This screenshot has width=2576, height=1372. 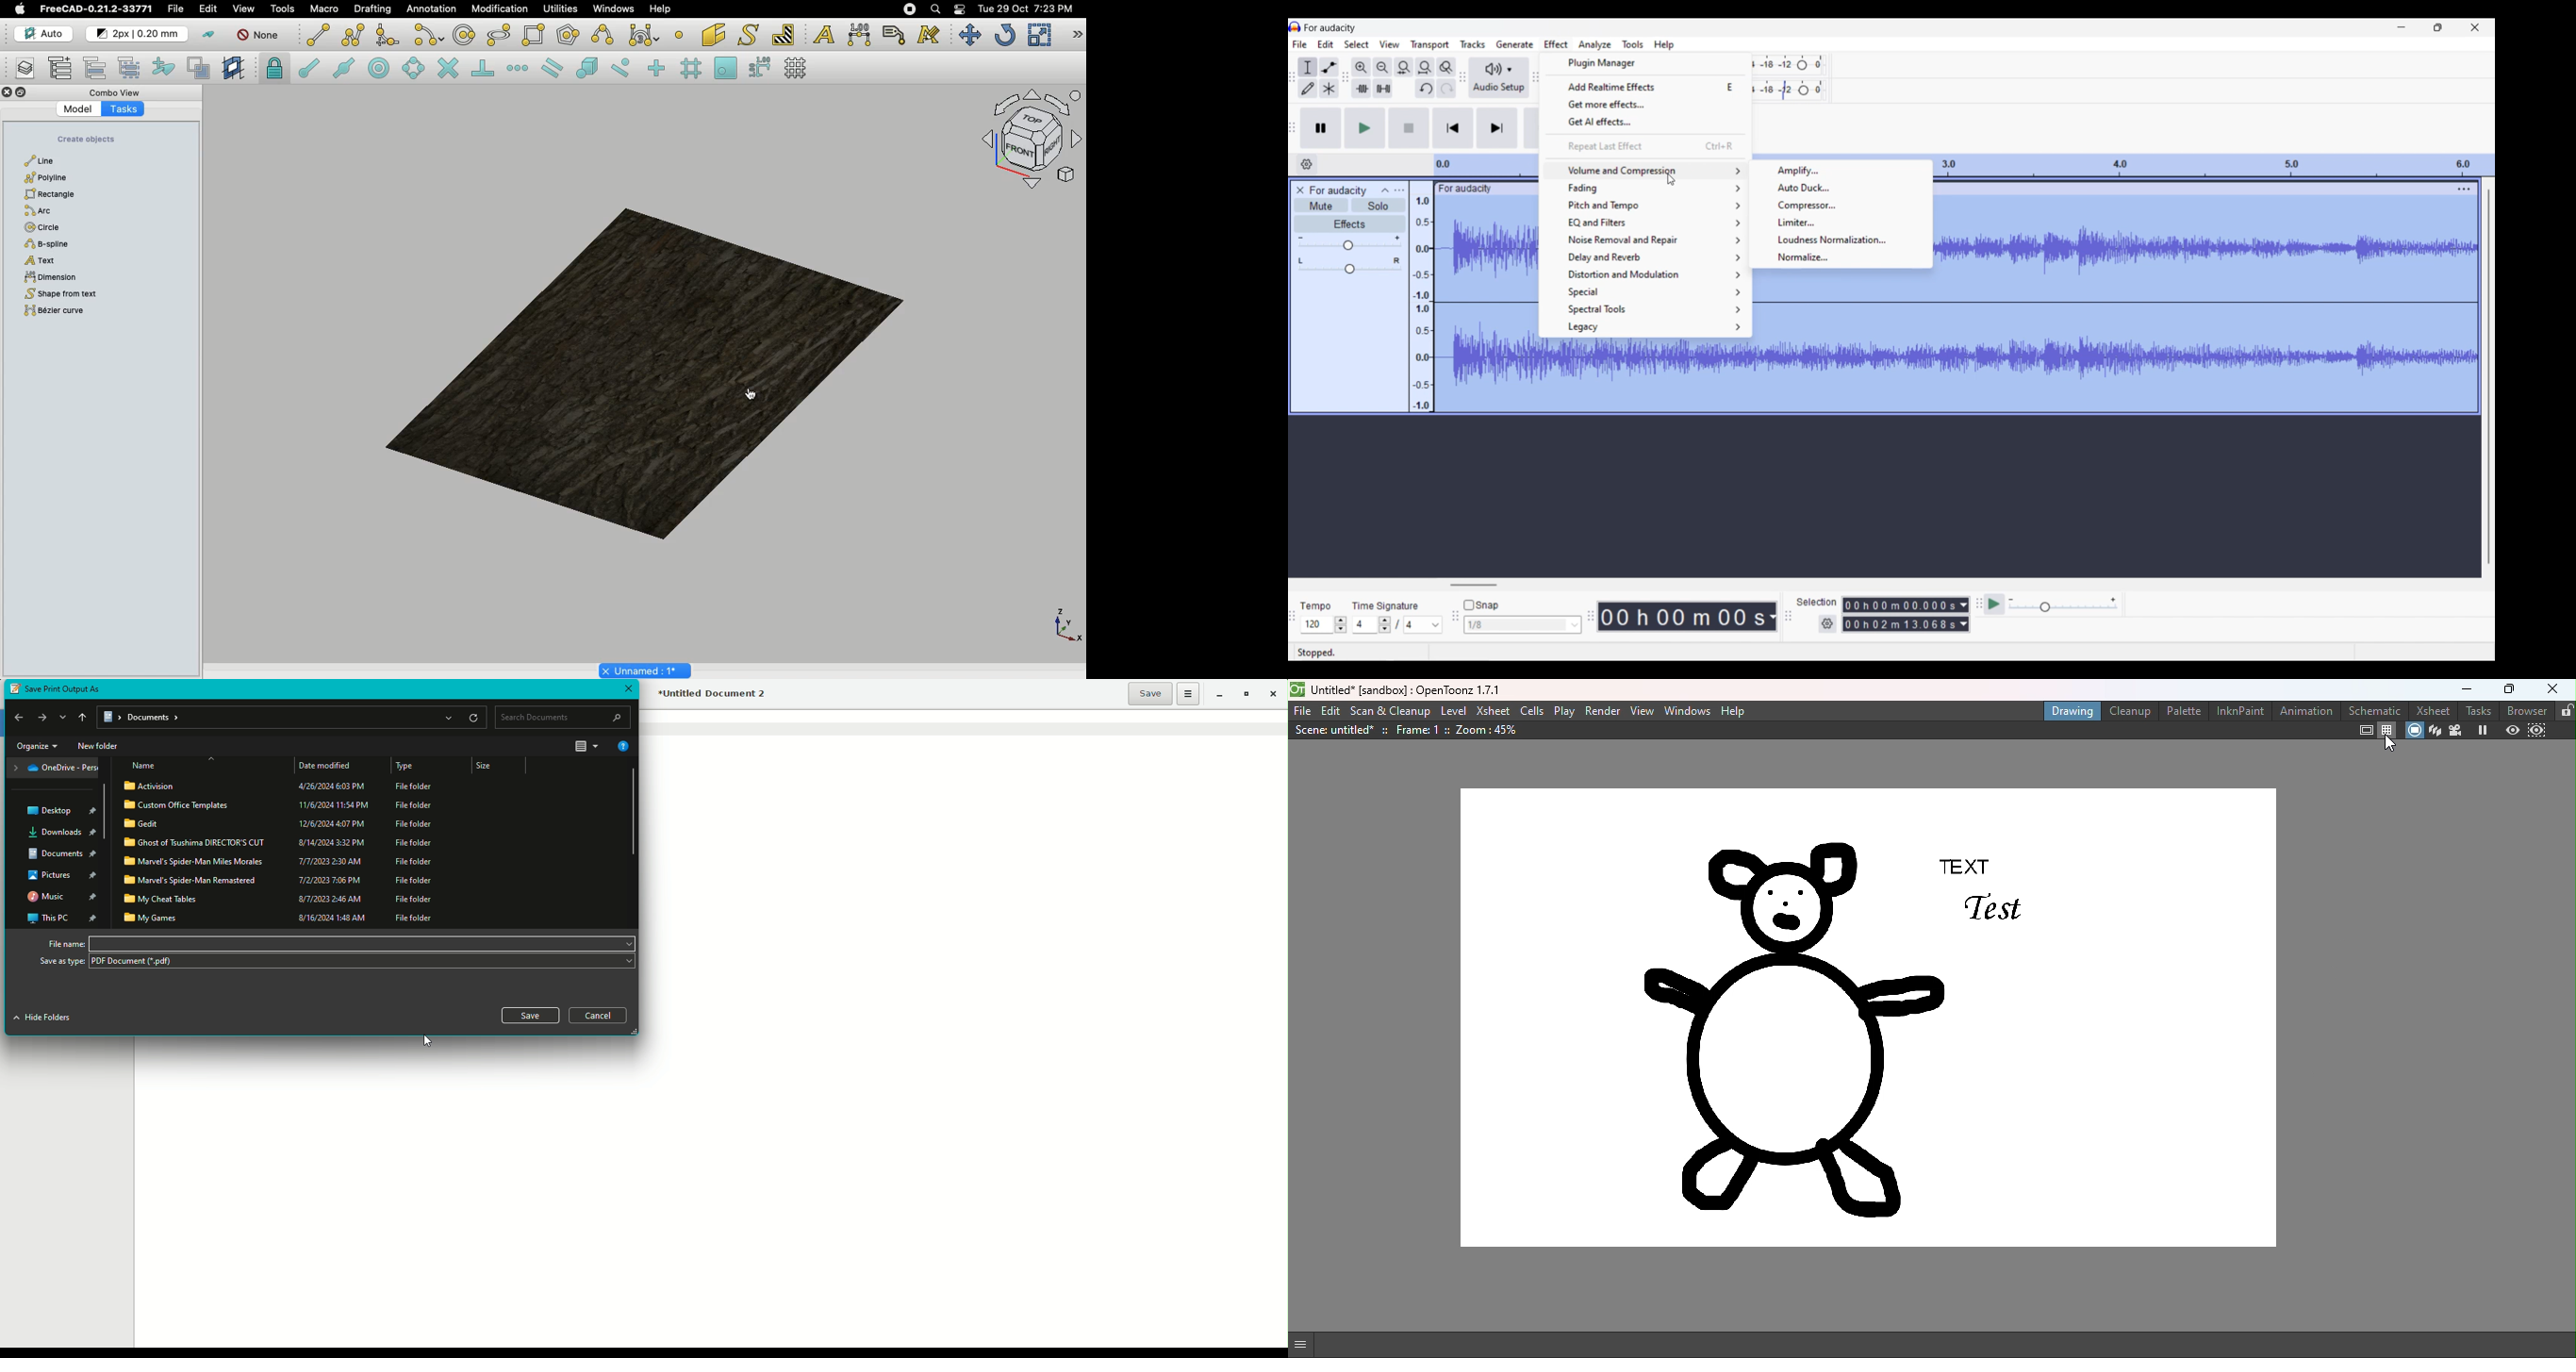 I want to click on Close, so click(x=6, y=92).